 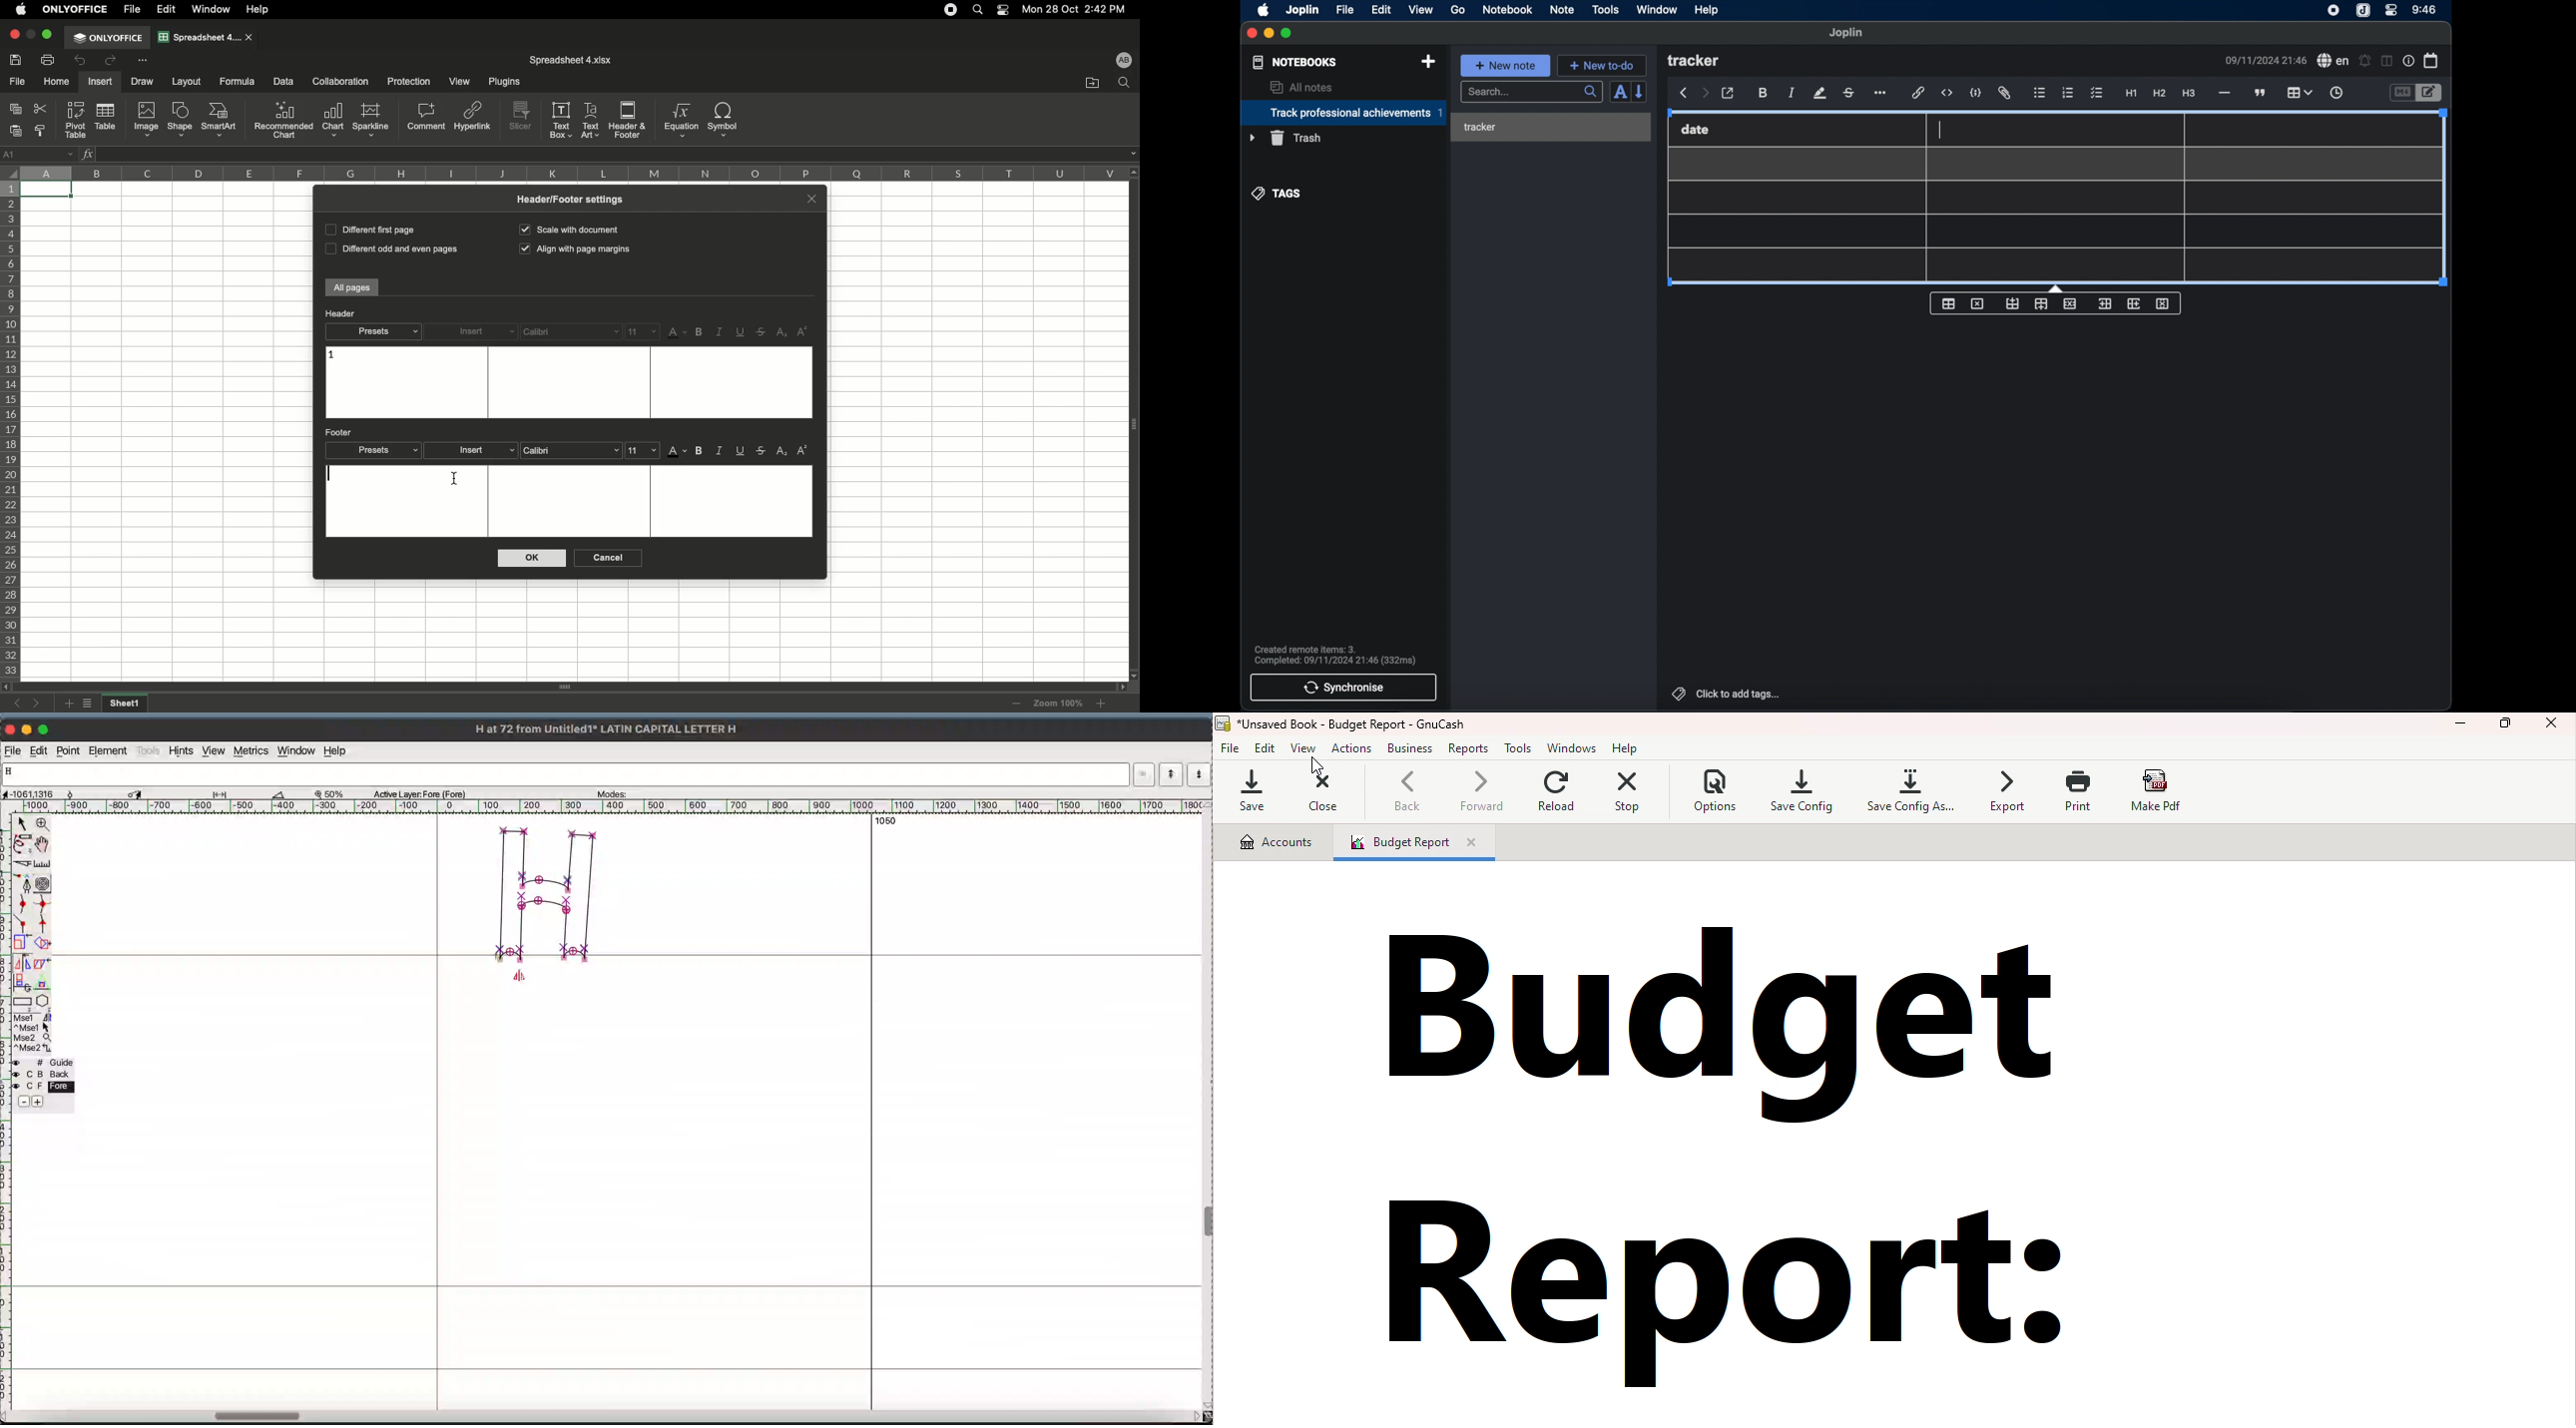 I want to click on tracker, so click(x=1480, y=127).